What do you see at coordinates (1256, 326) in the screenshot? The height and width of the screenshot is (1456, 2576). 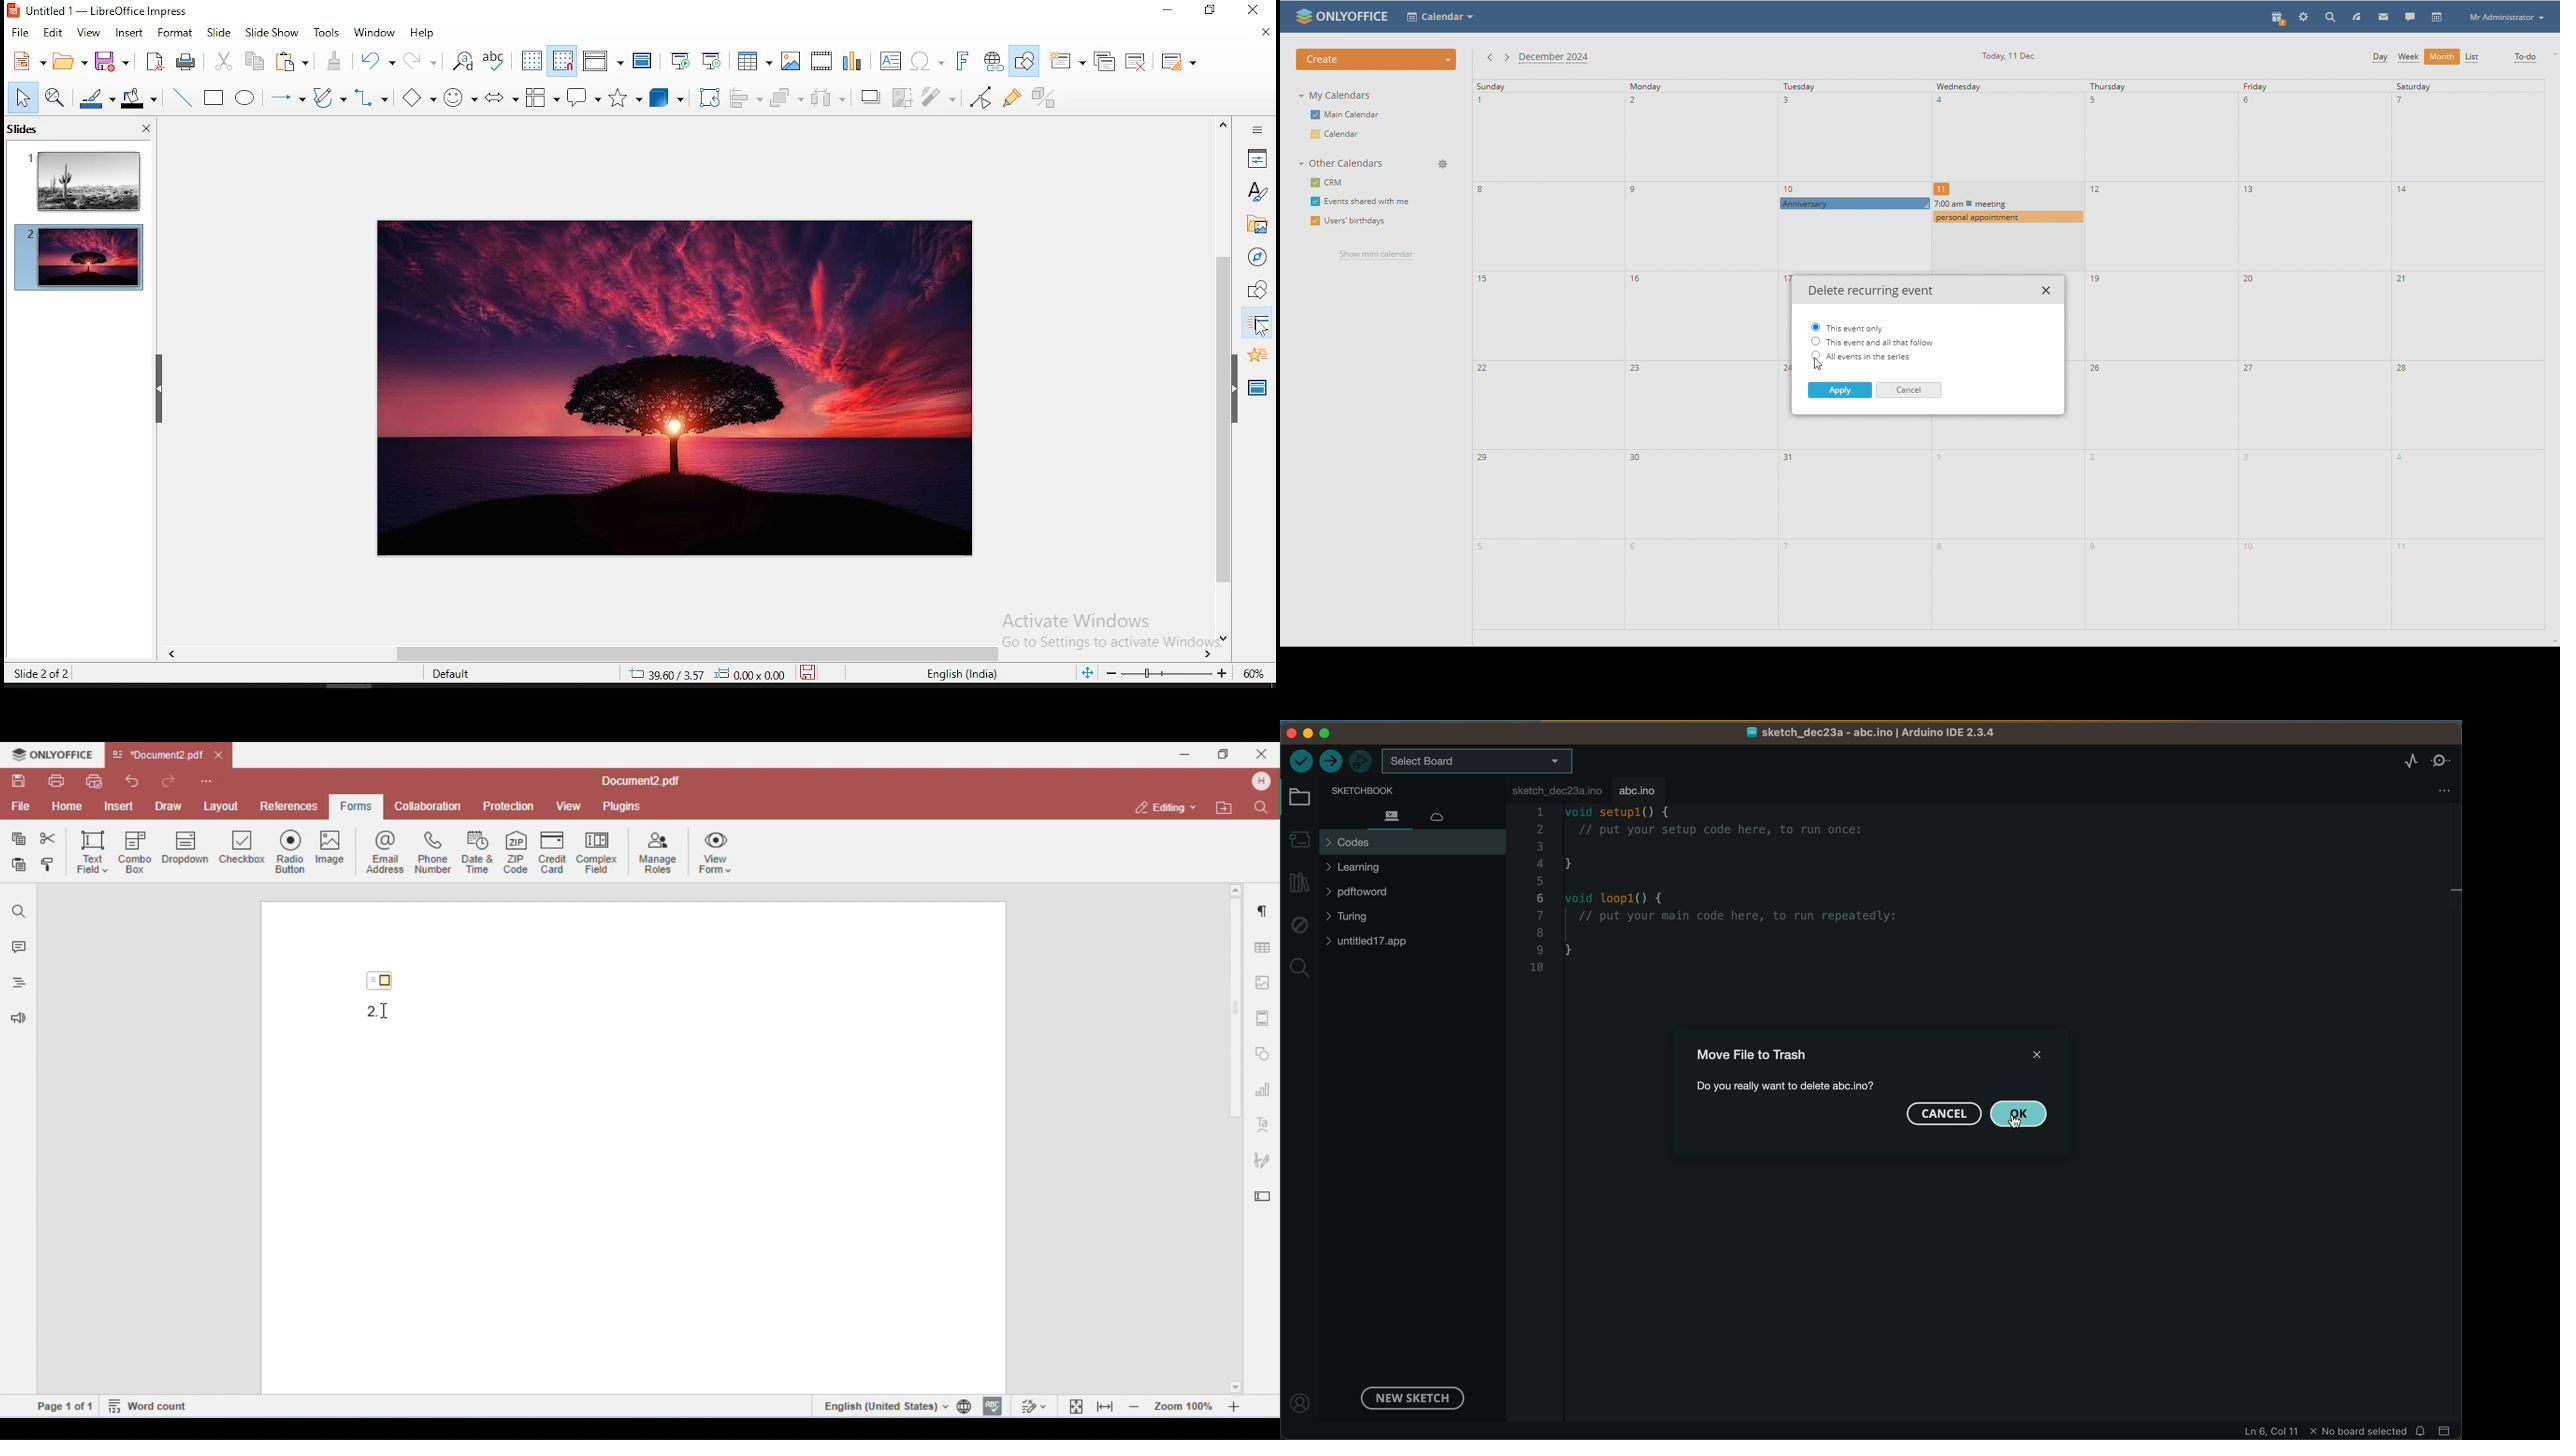 I see `slide transition` at bounding box center [1256, 326].